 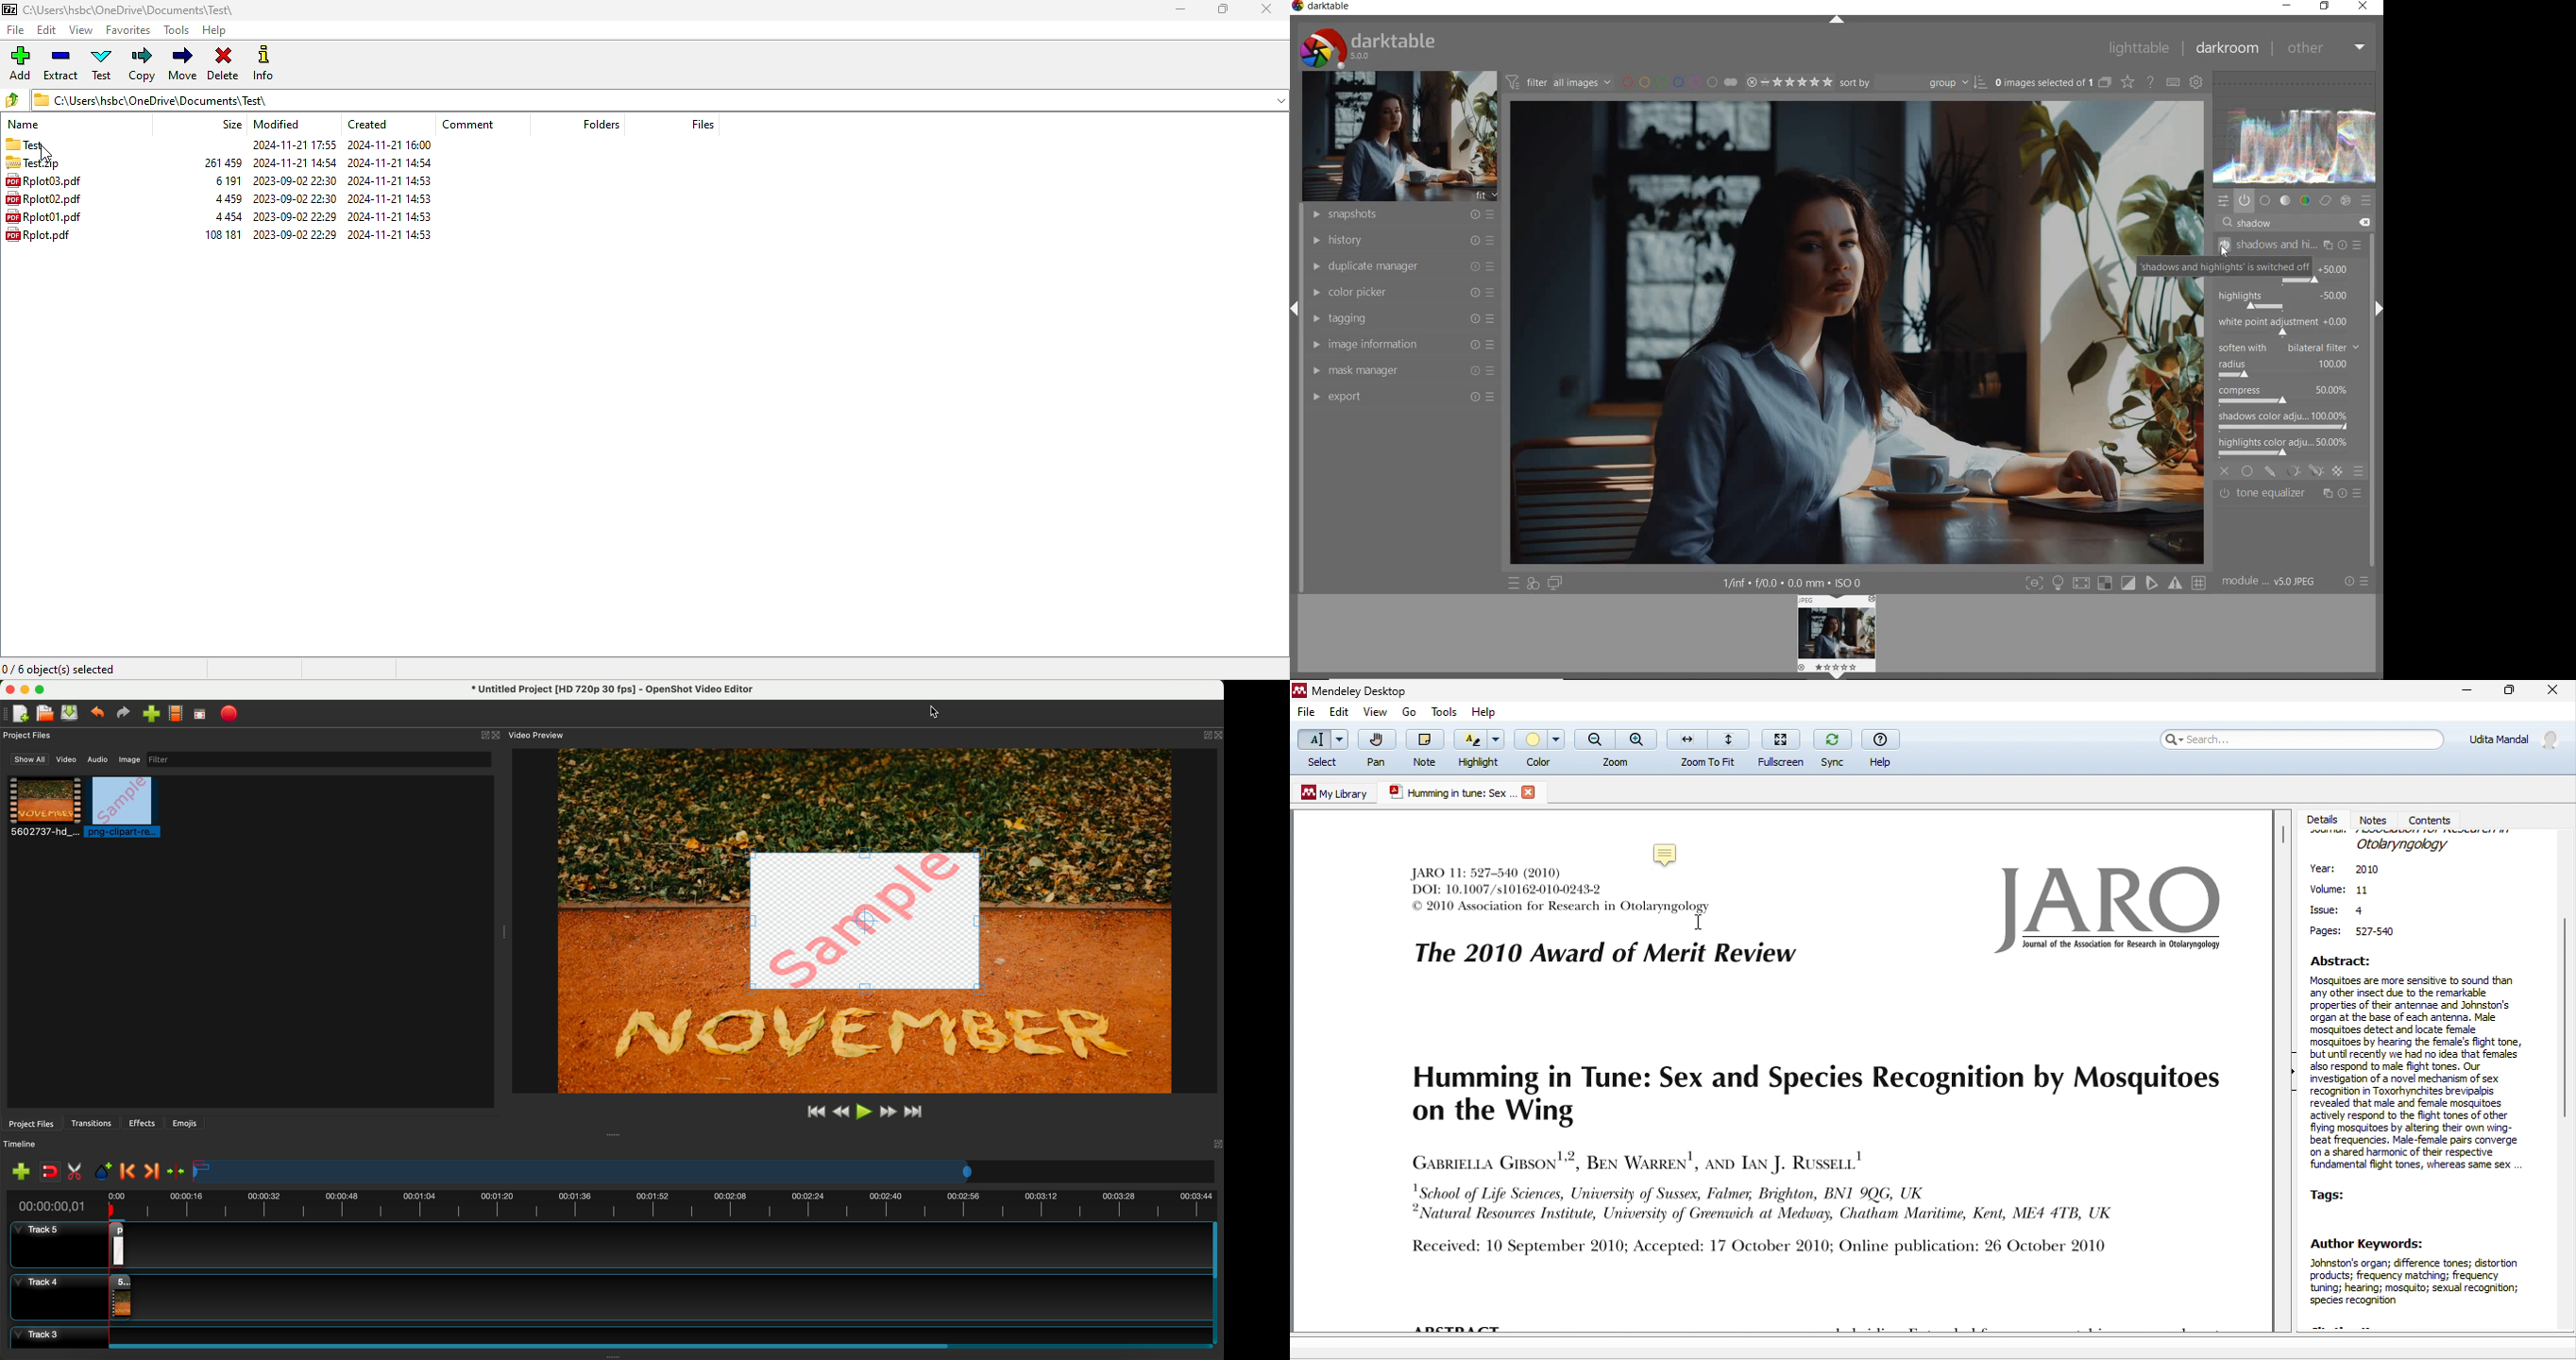 I want to click on Sort, so click(x=1914, y=81).